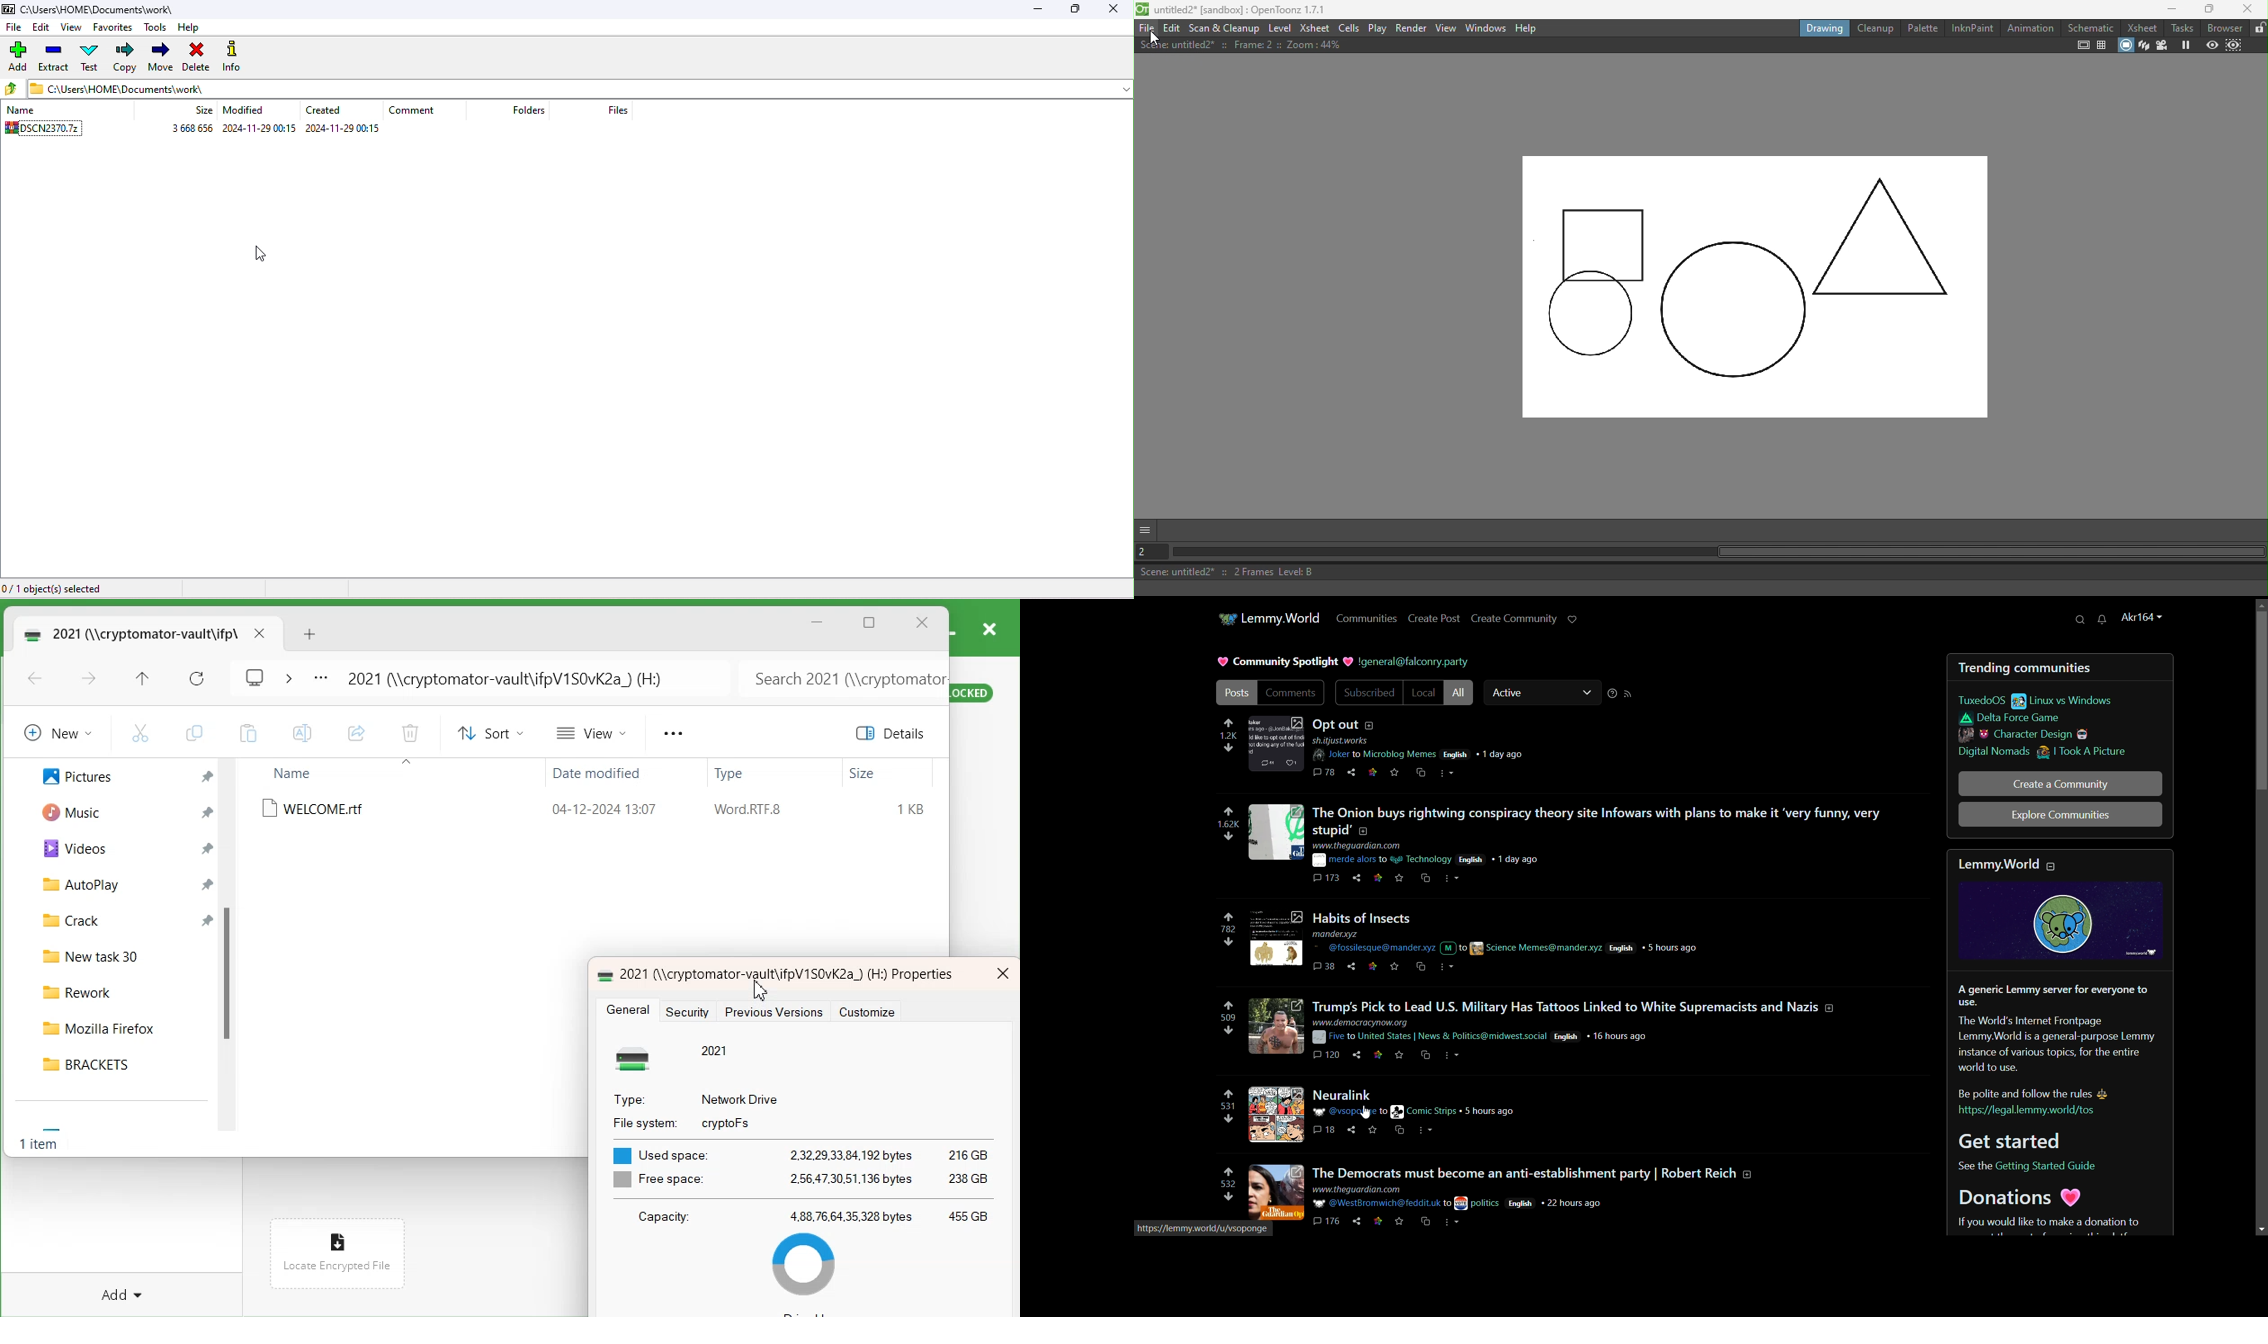  What do you see at coordinates (1377, 1222) in the screenshot?
I see `link` at bounding box center [1377, 1222].